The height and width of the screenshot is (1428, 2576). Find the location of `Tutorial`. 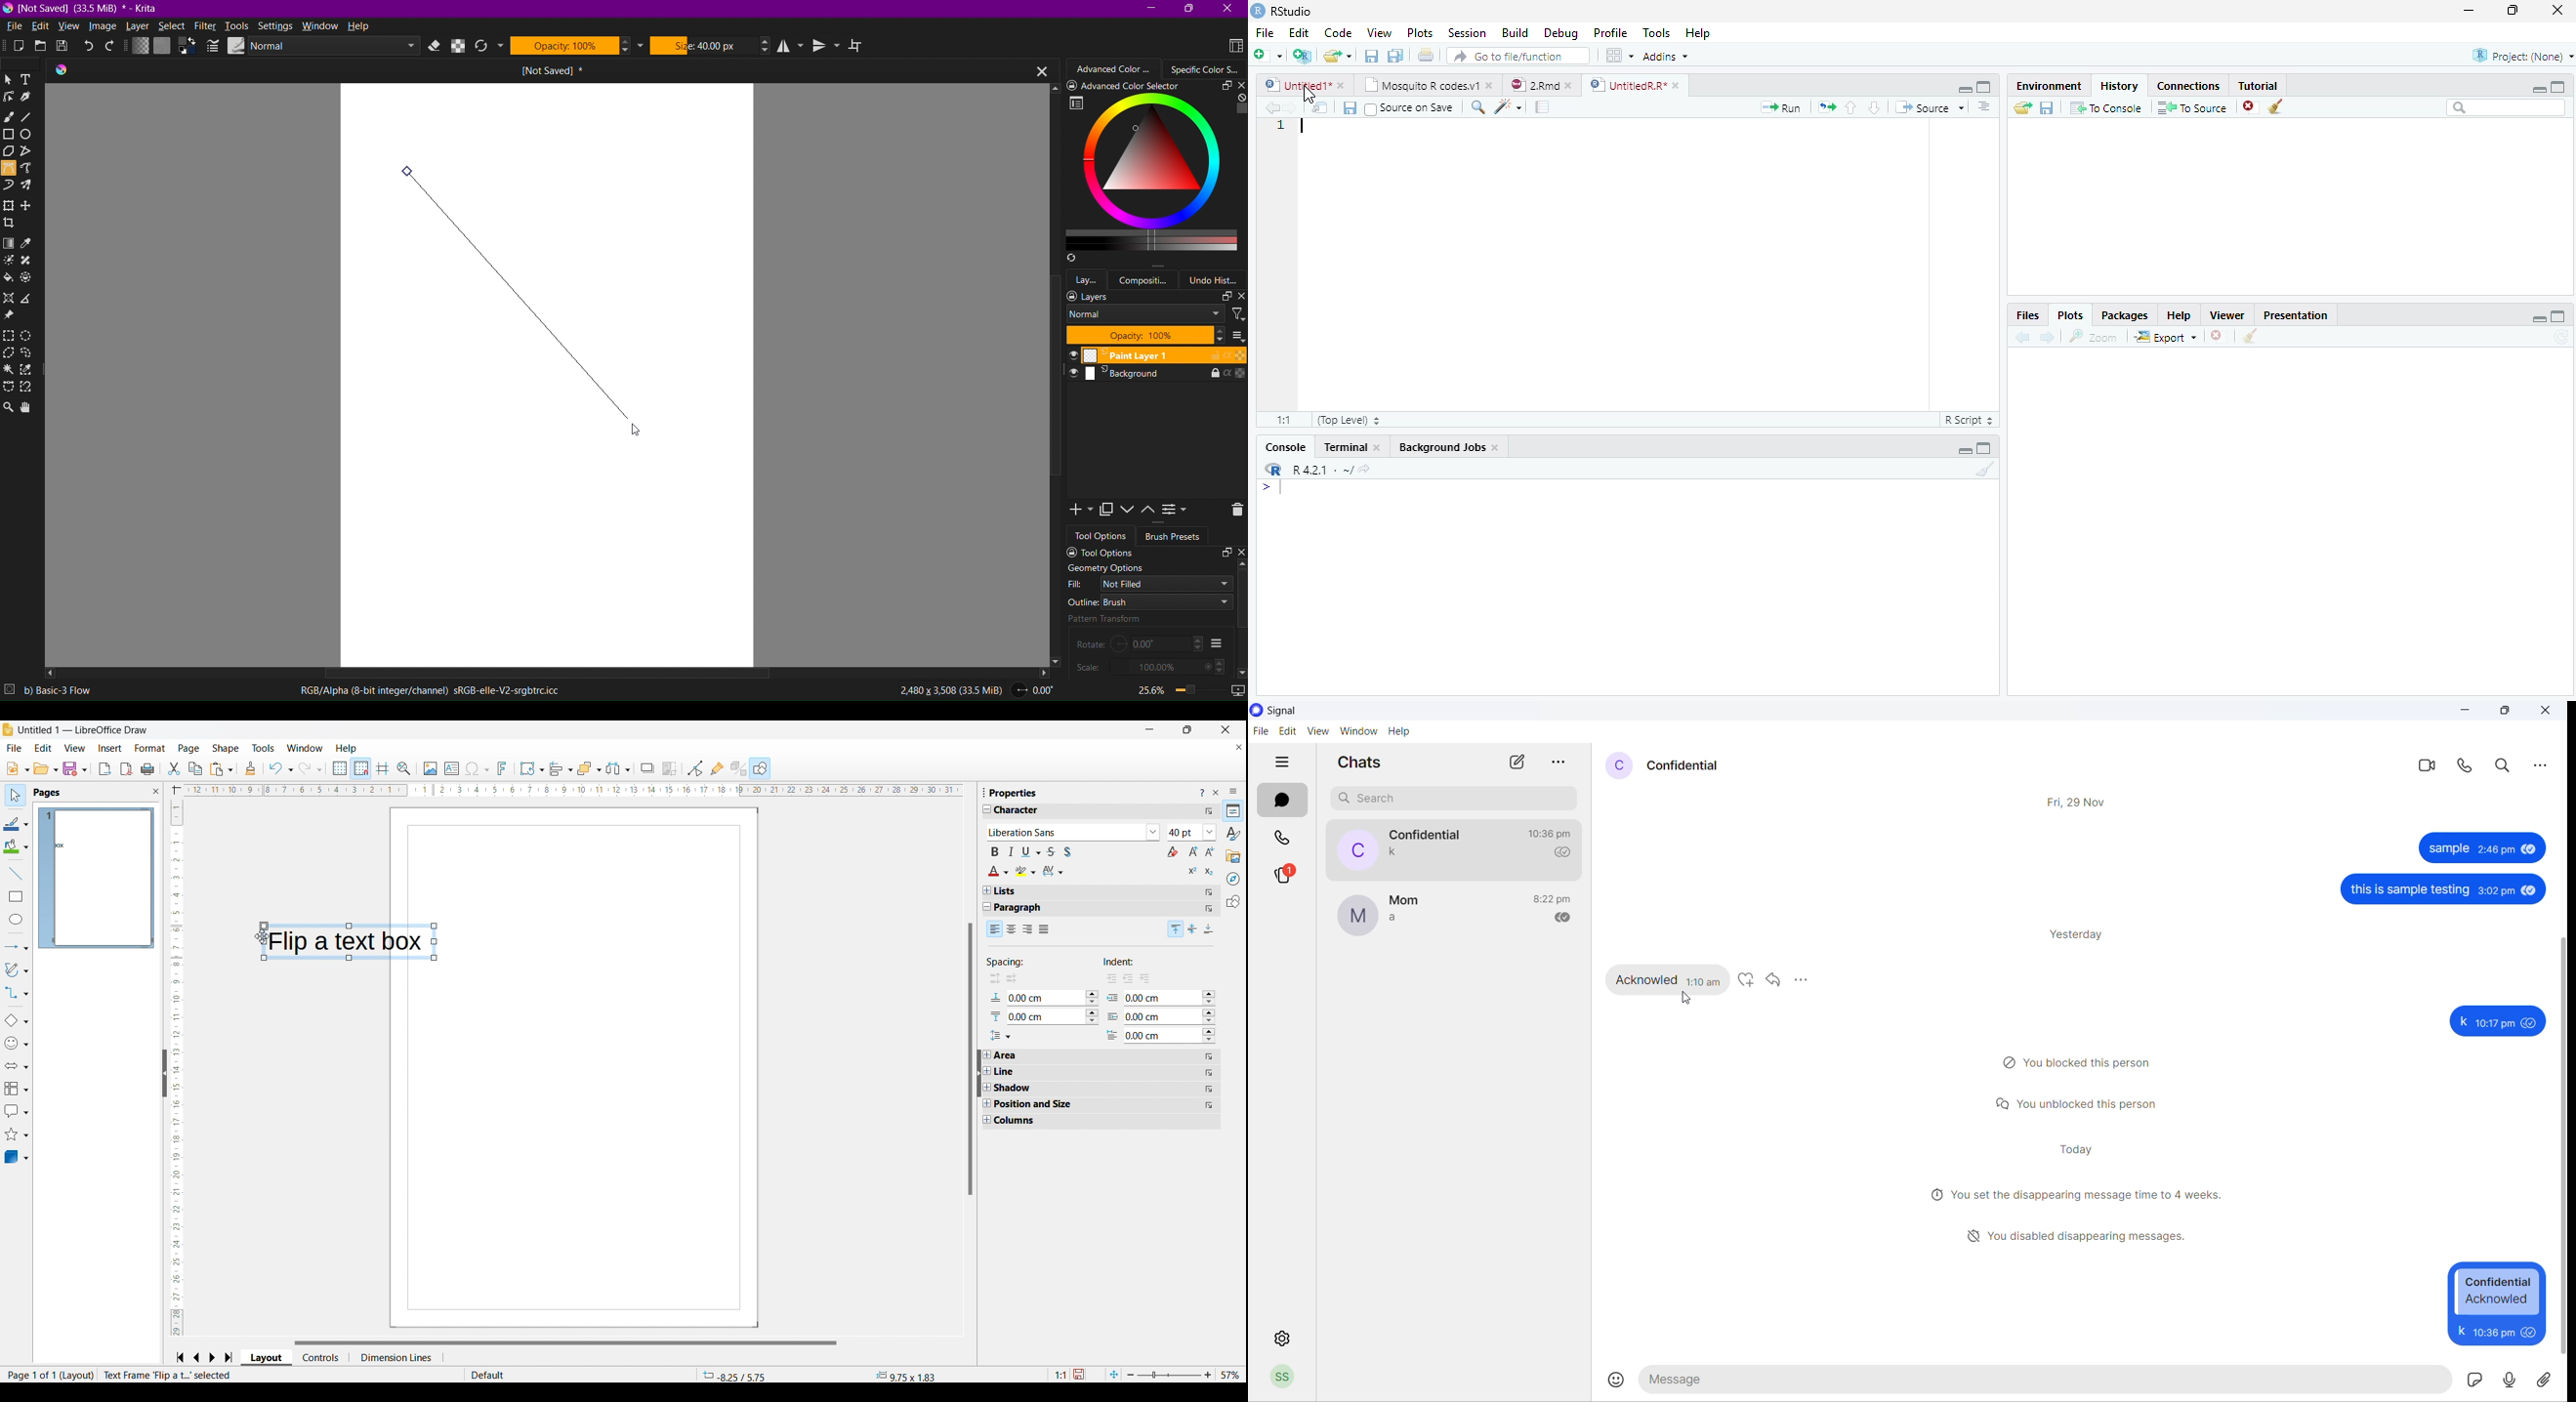

Tutorial is located at coordinates (2259, 85).